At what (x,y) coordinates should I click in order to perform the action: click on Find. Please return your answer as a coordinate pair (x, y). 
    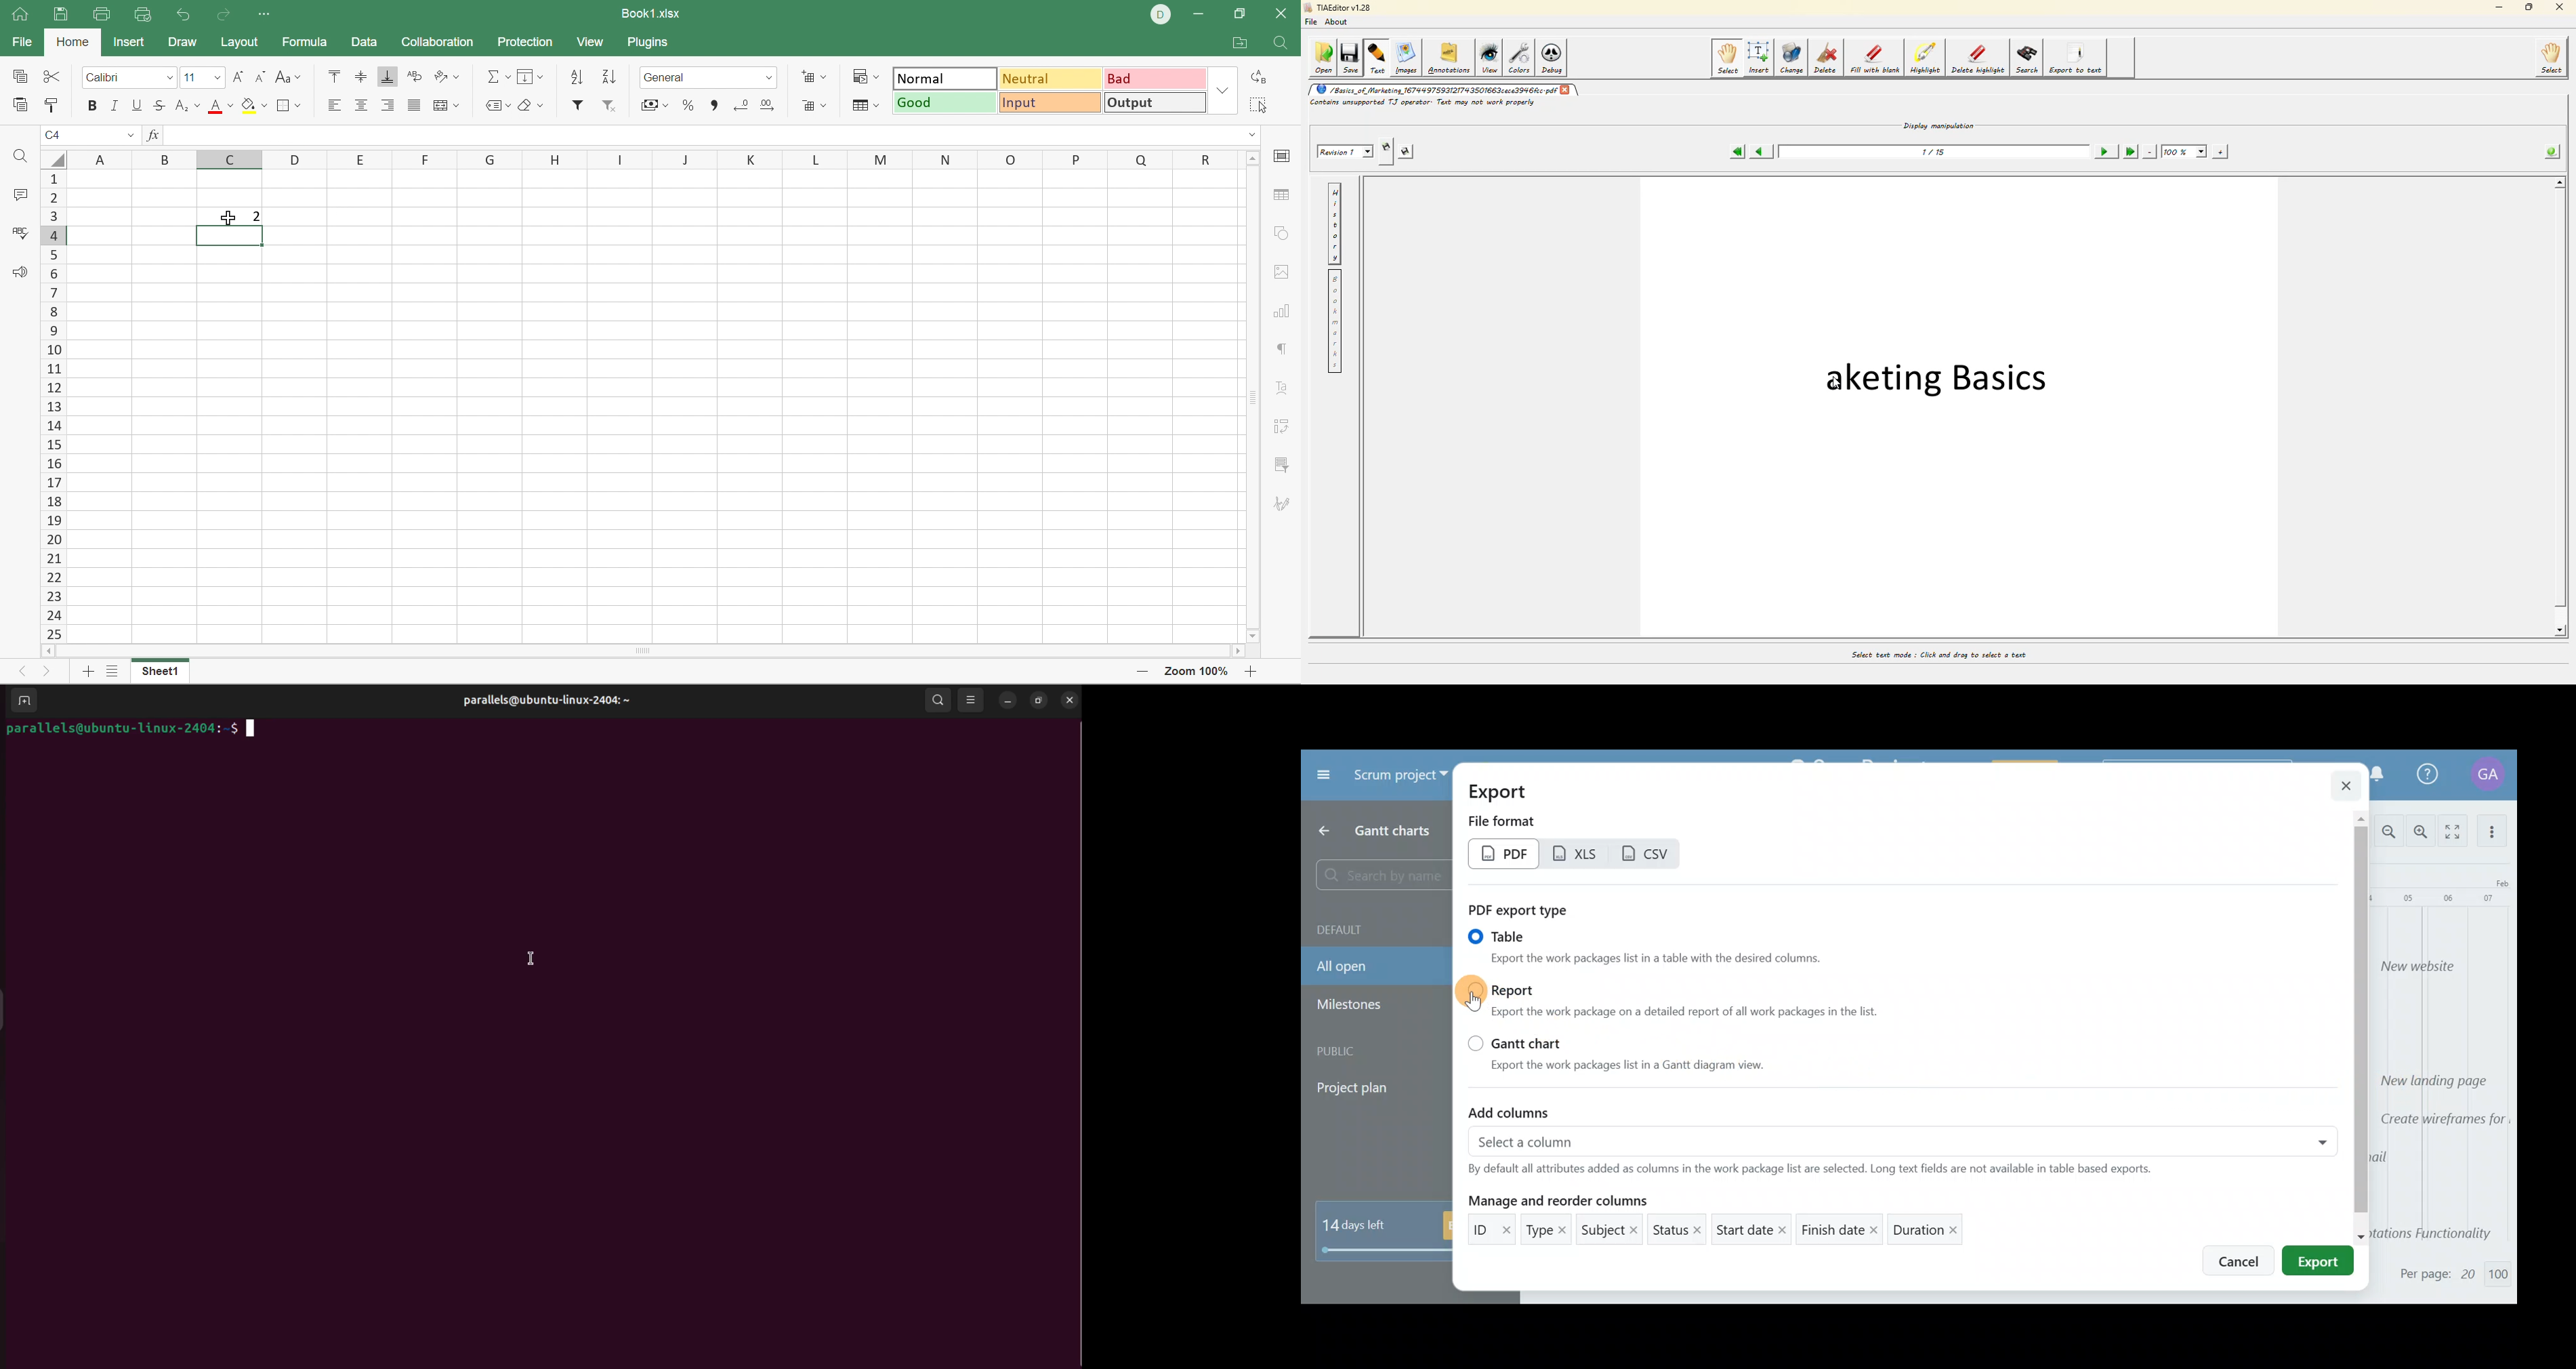
    Looking at the image, I should click on (1282, 42).